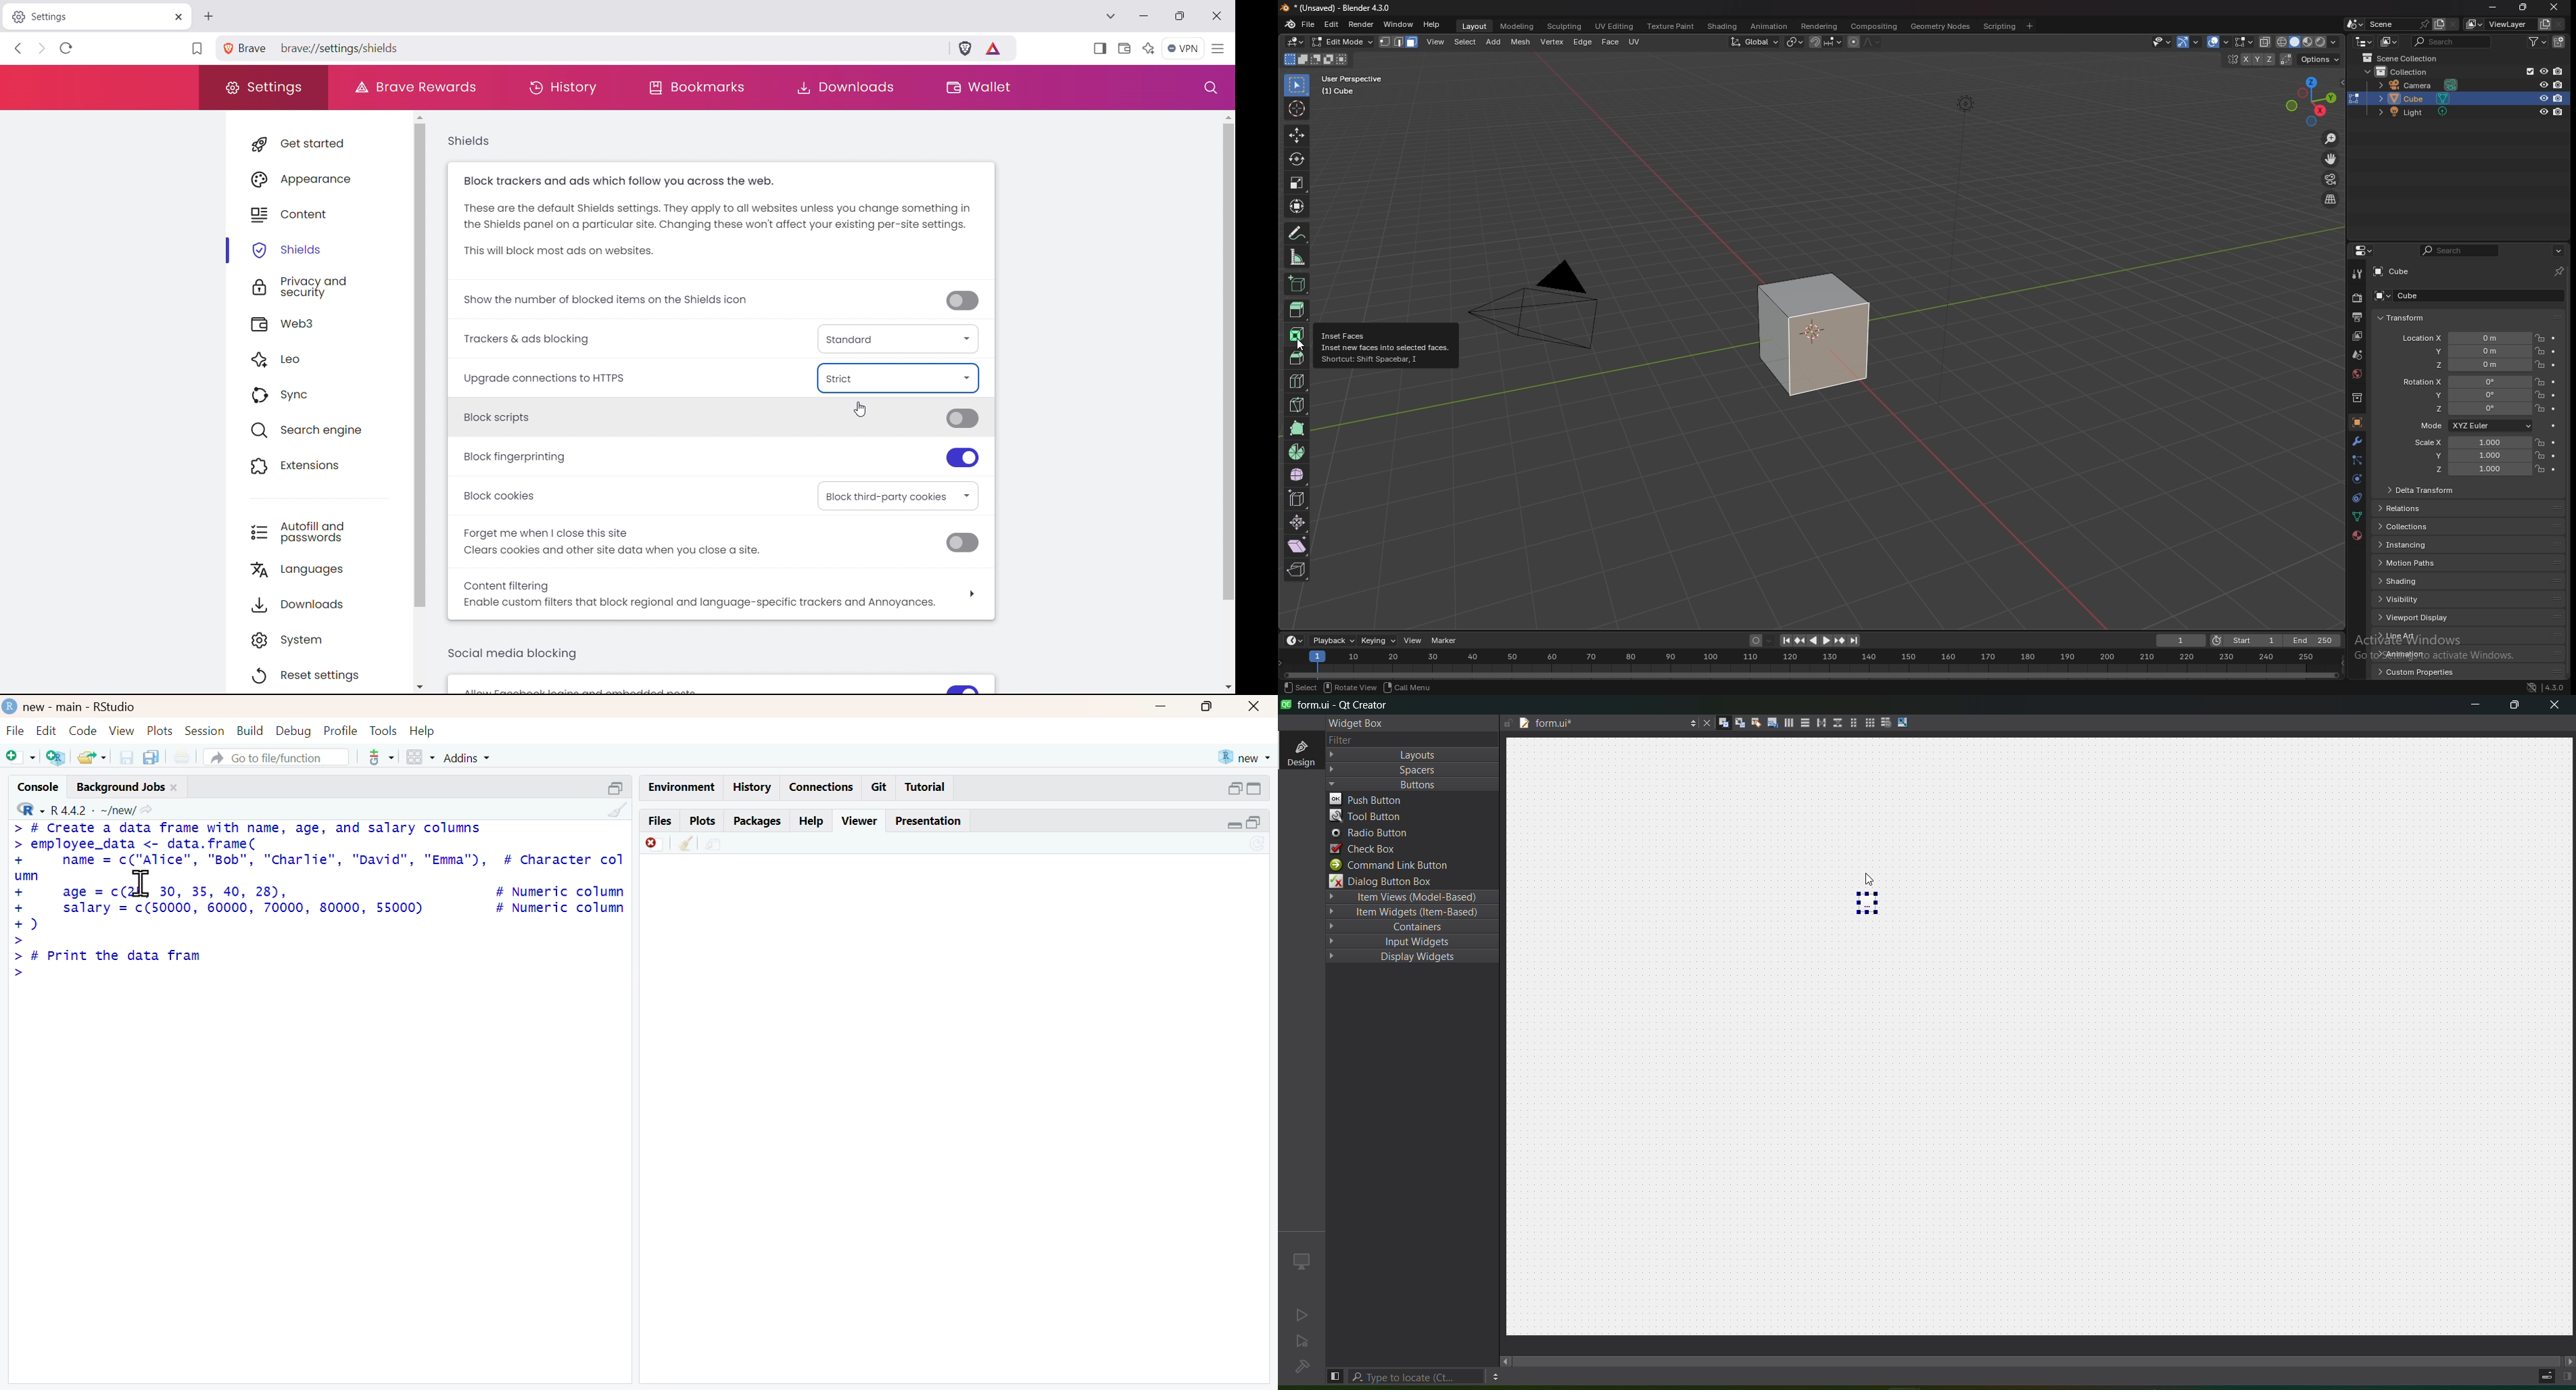  Describe the element at coordinates (421, 116) in the screenshot. I see `scroll up` at that location.